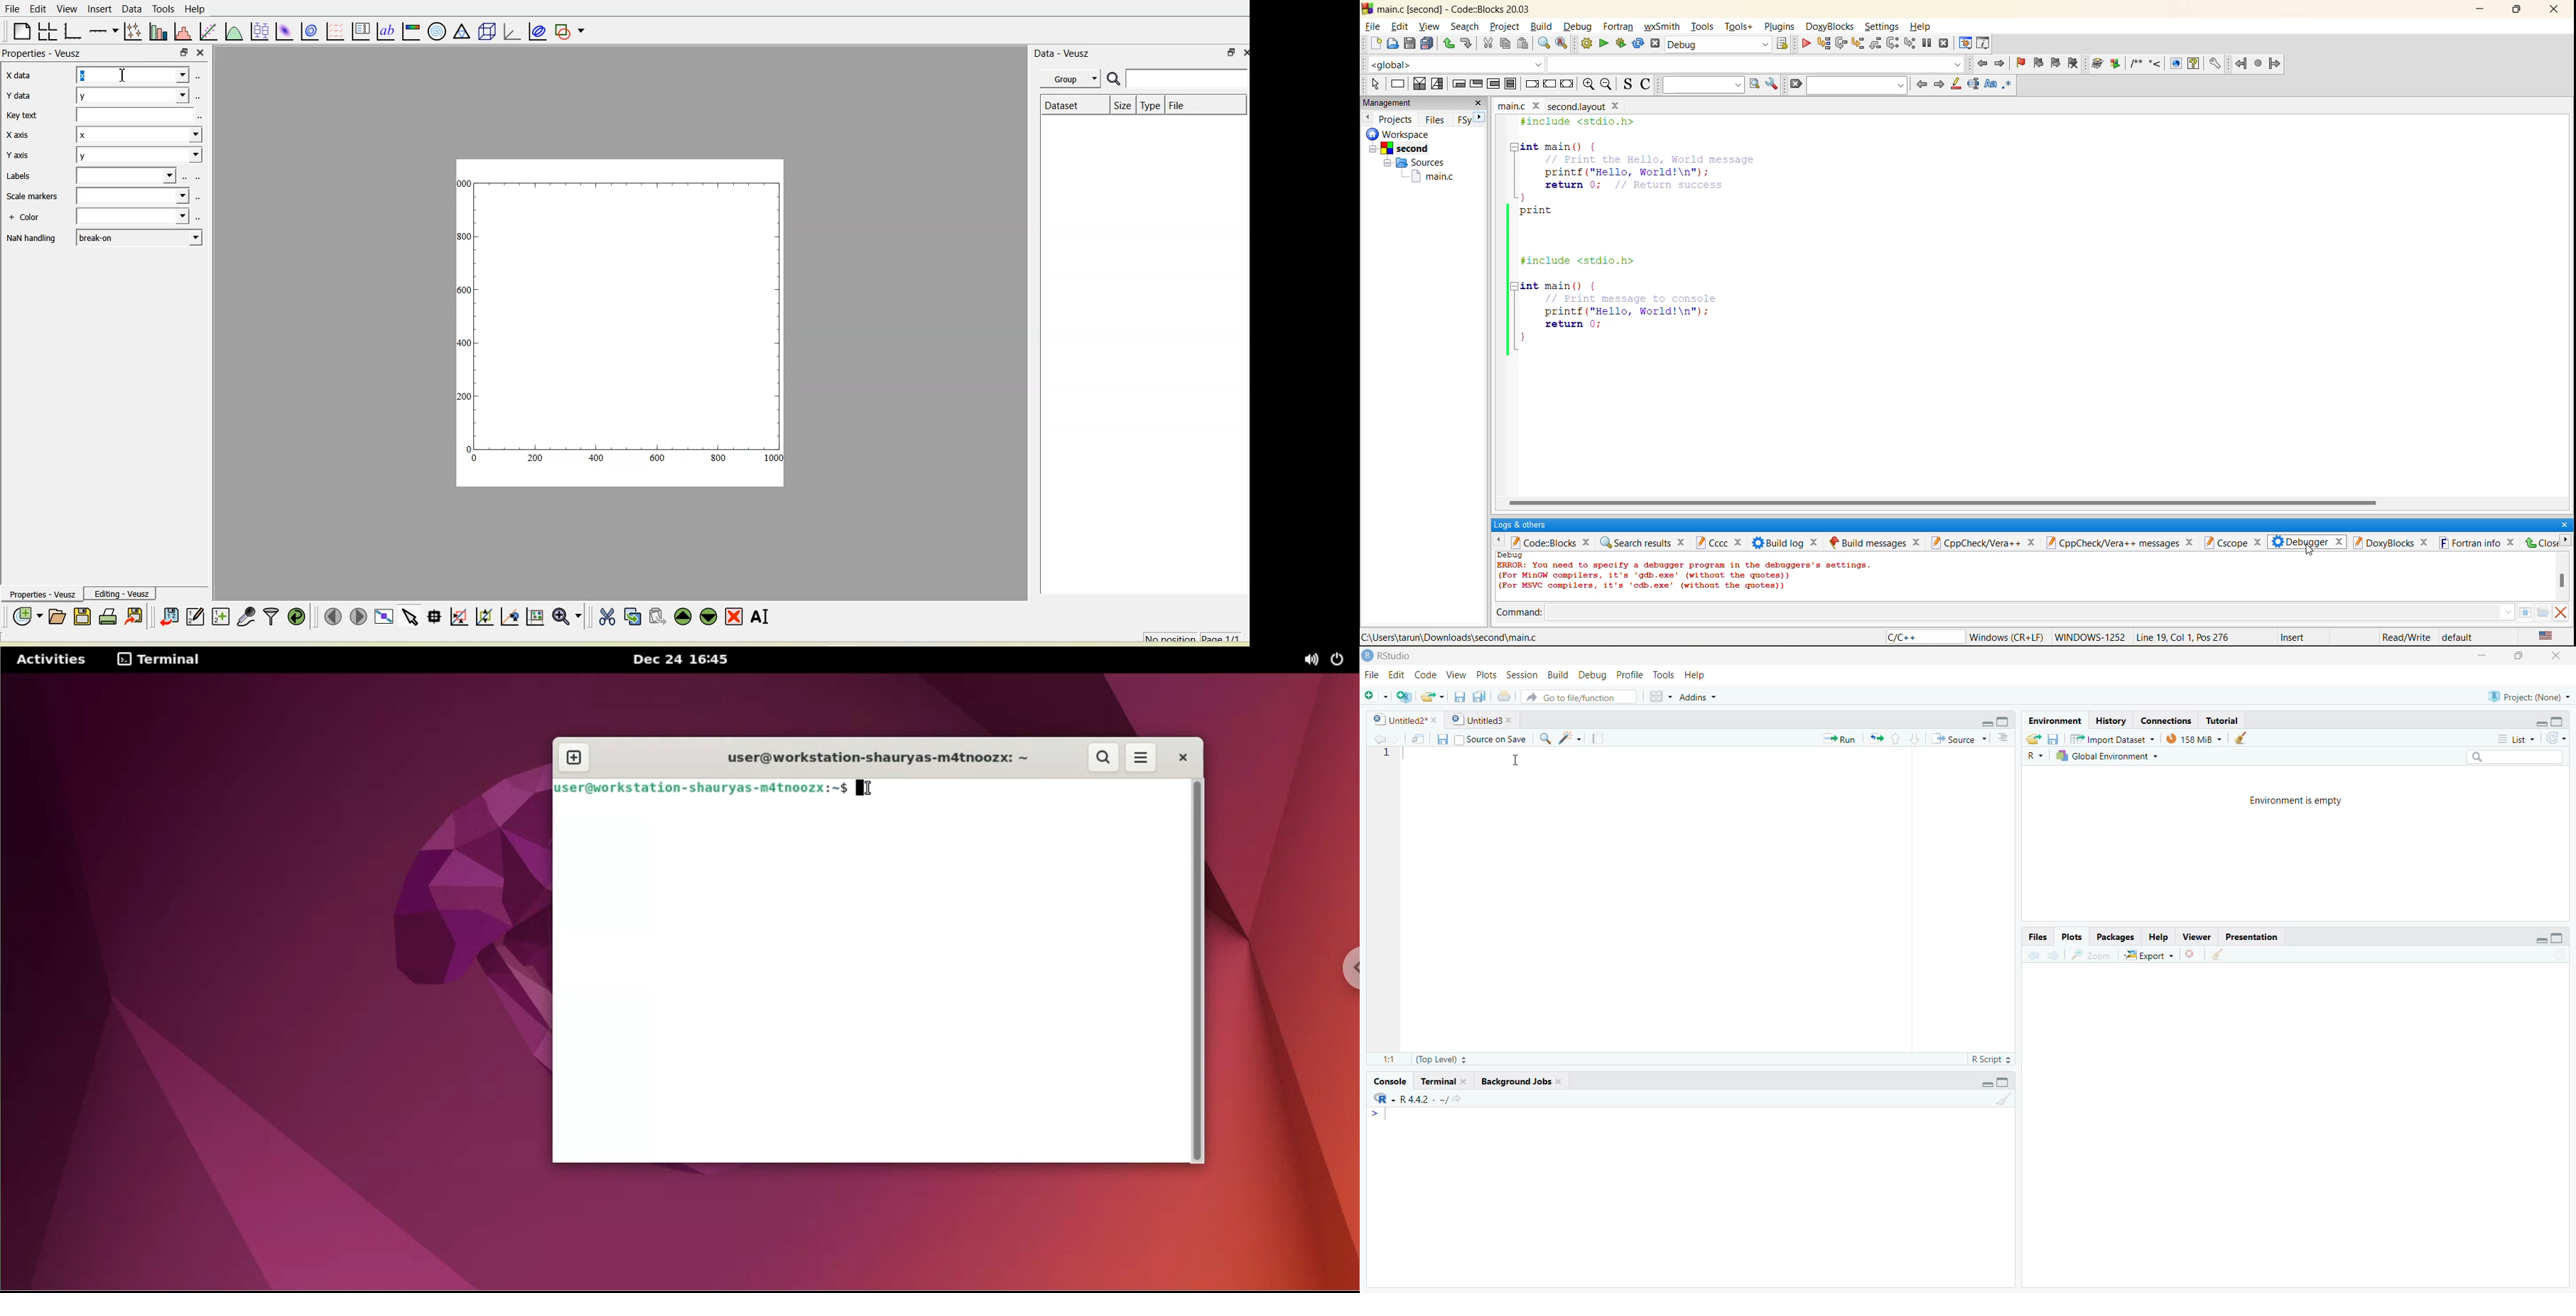 Image resolution: width=2576 pixels, height=1316 pixels. What do you see at coordinates (2516, 738) in the screenshot?
I see `© List +` at bounding box center [2516, 738].